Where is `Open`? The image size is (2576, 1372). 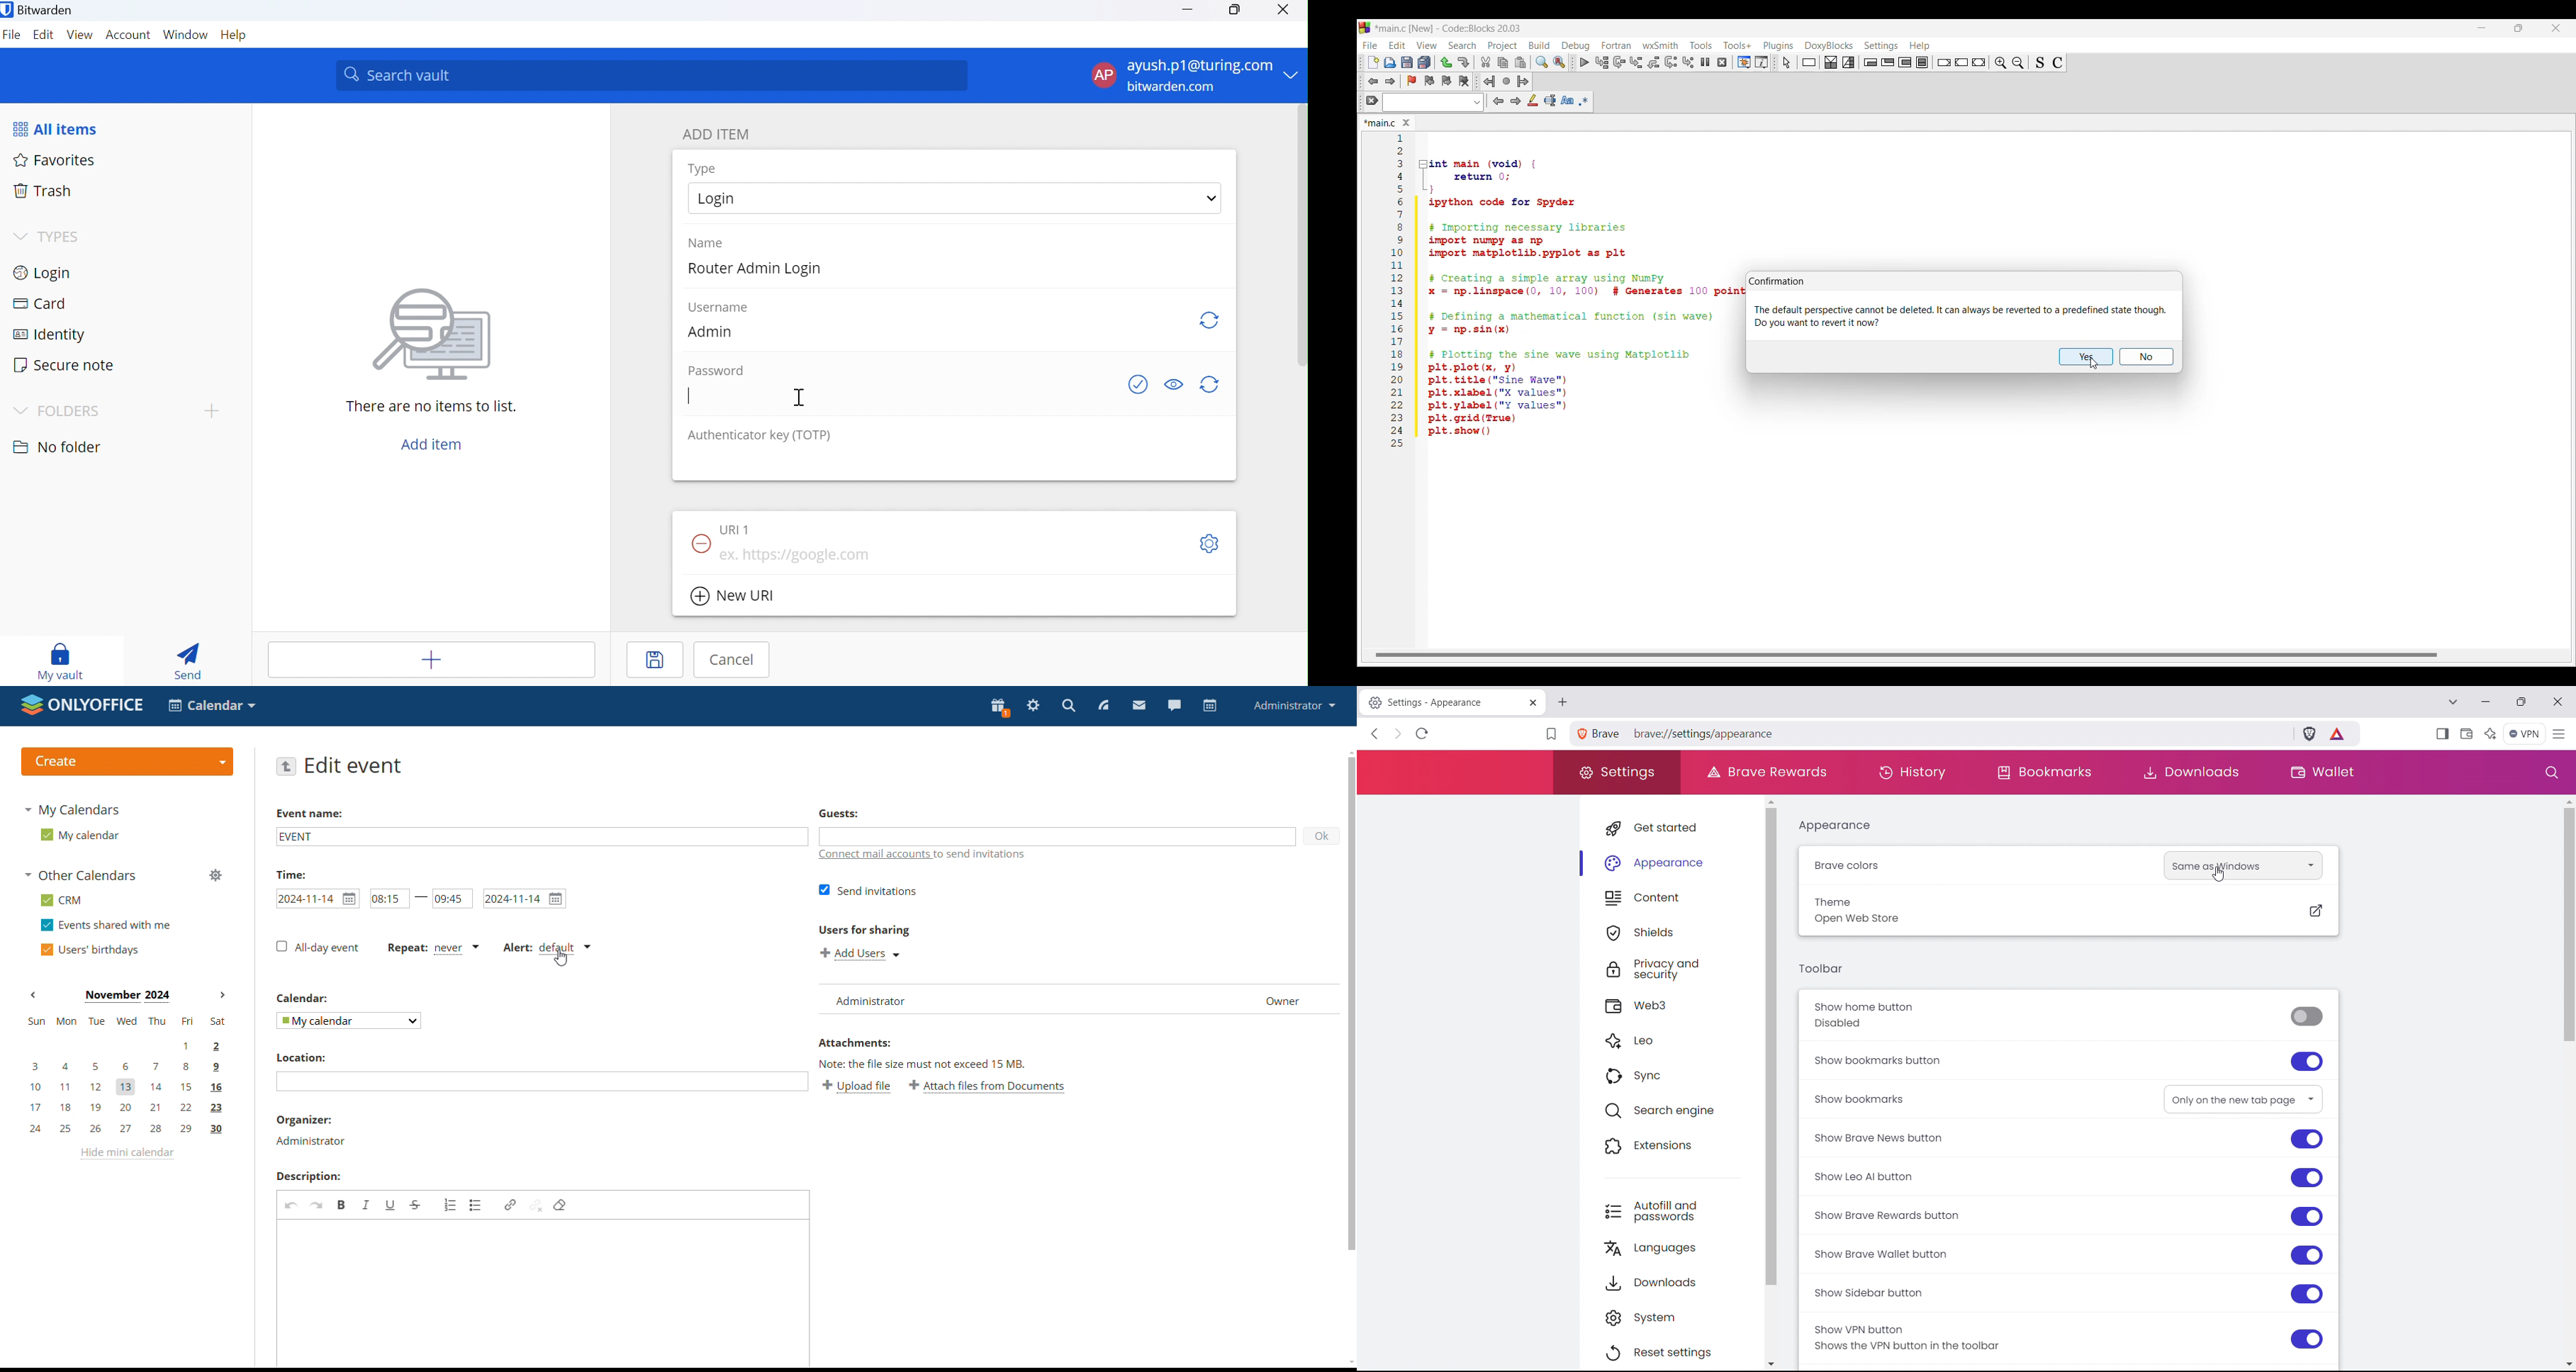 Open is located at coordinates (1390, 62).